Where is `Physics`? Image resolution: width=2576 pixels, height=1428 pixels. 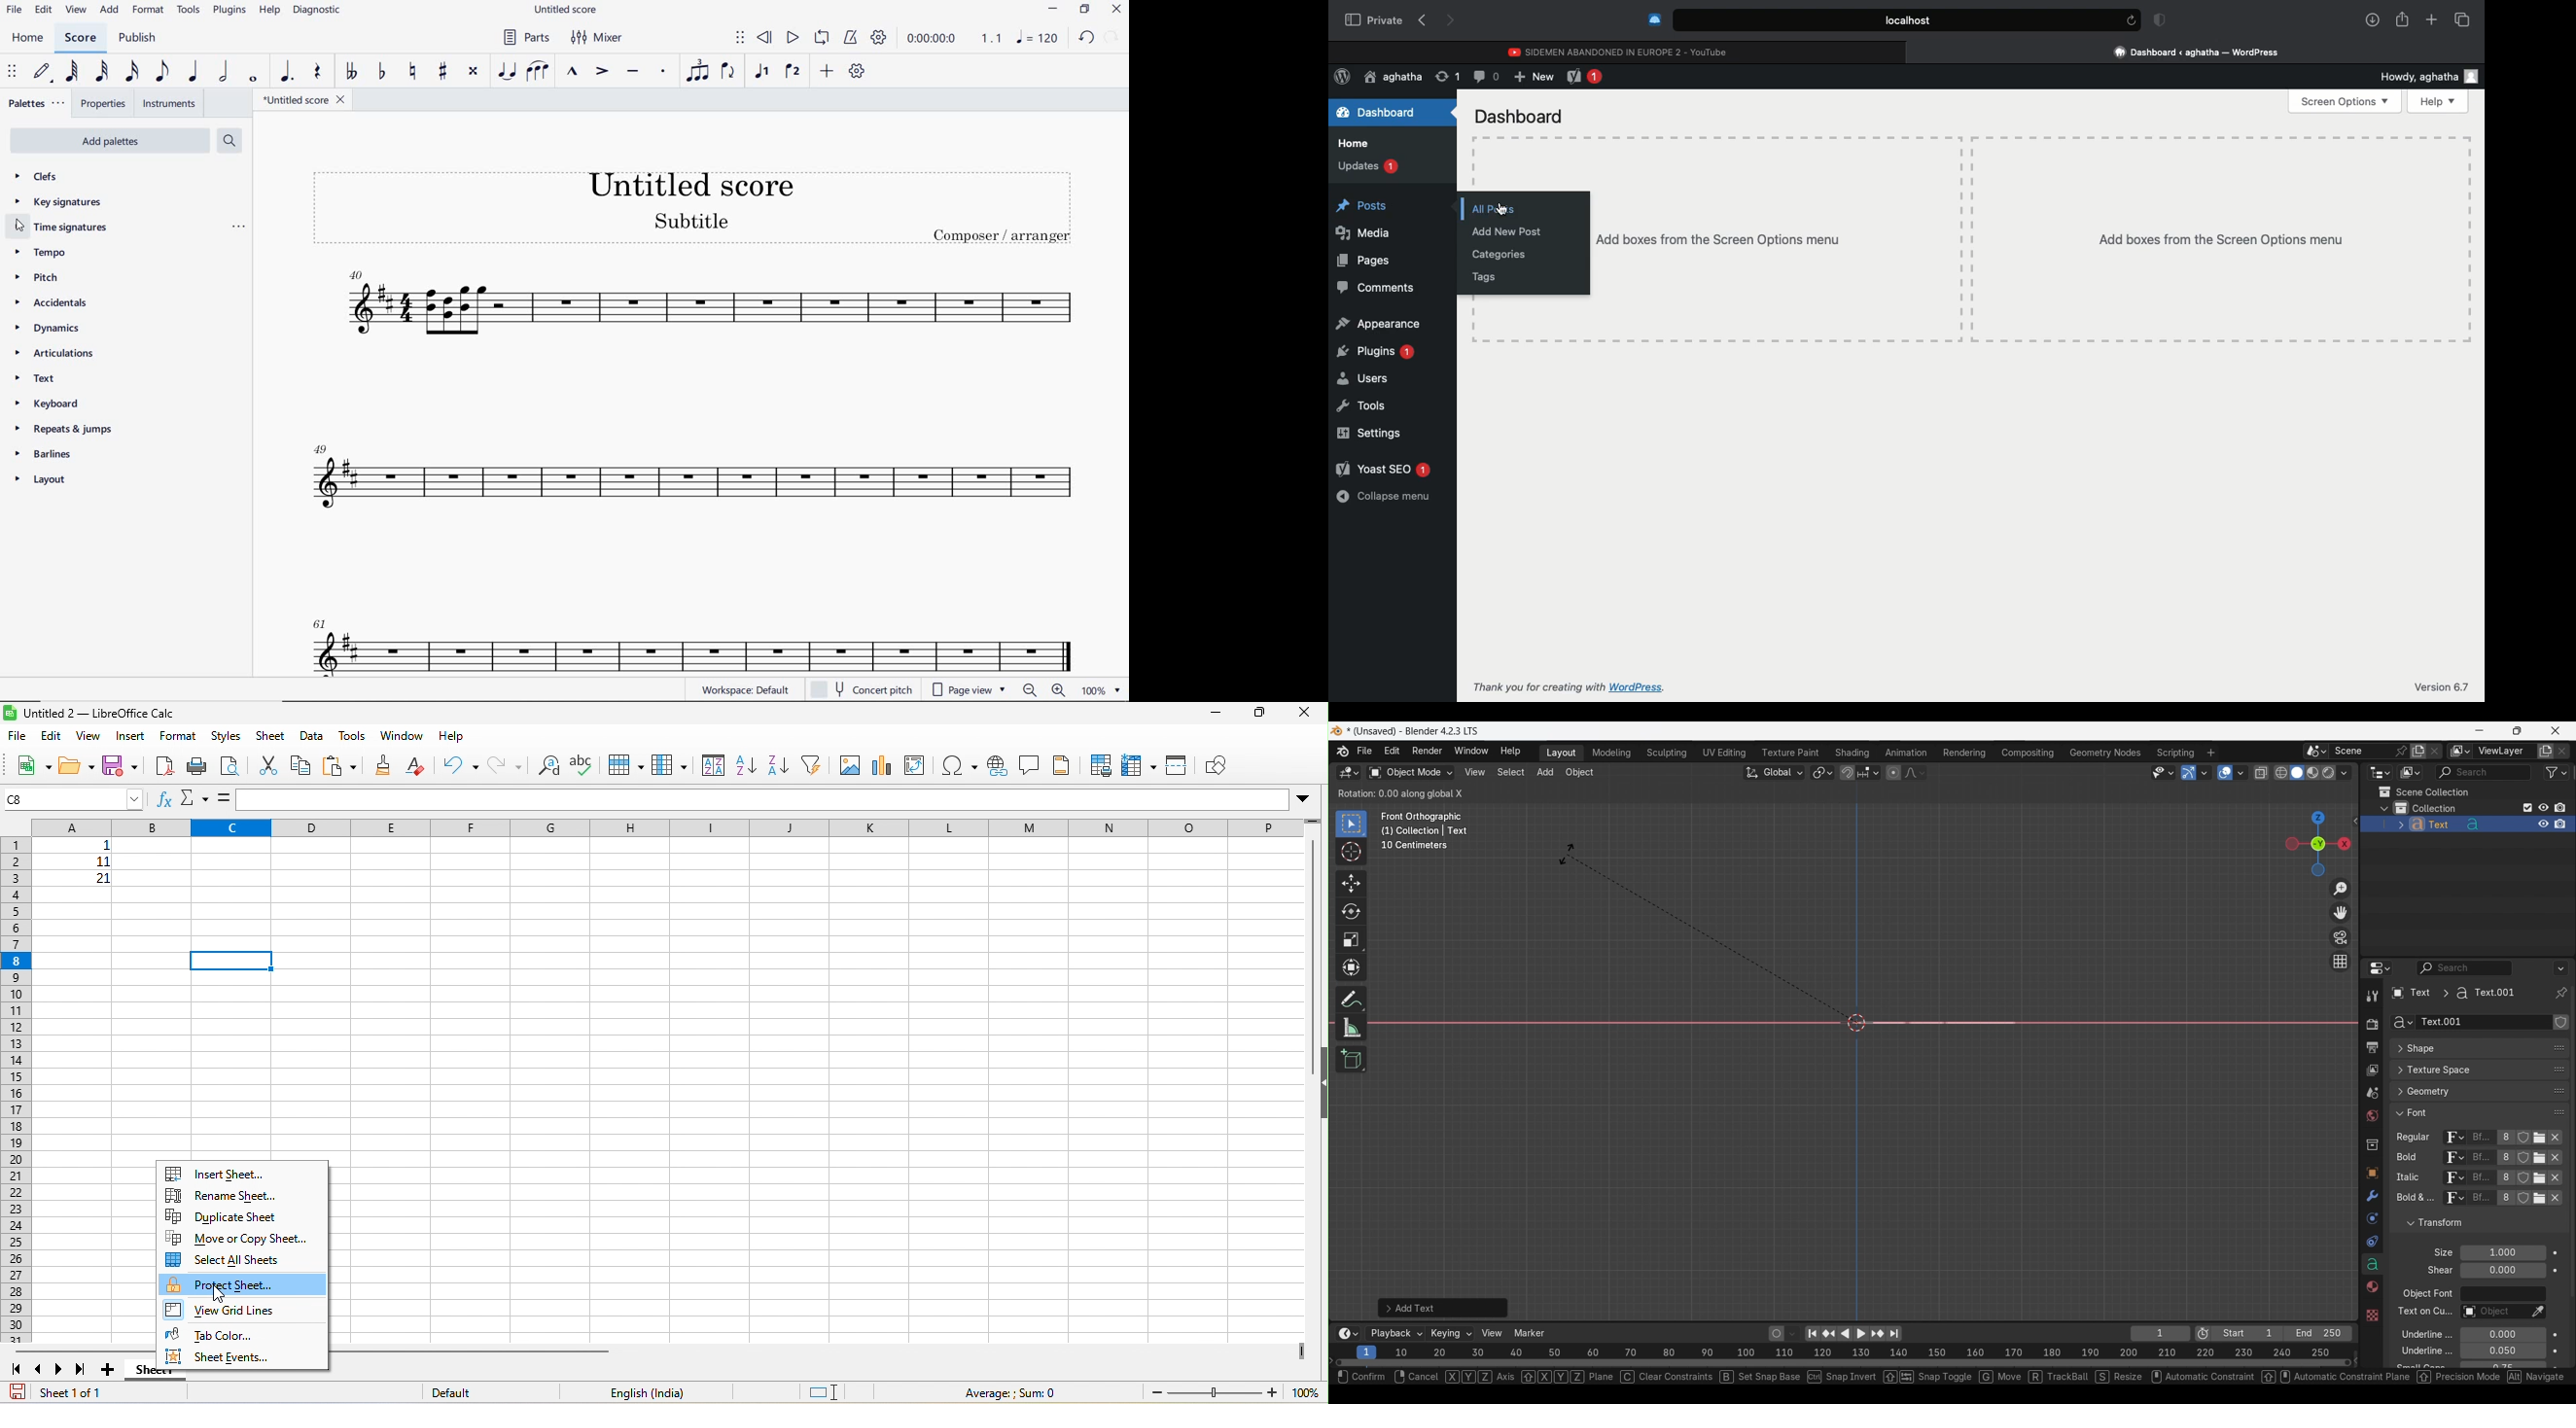 Physics is located at coordinates (2372, 1219).